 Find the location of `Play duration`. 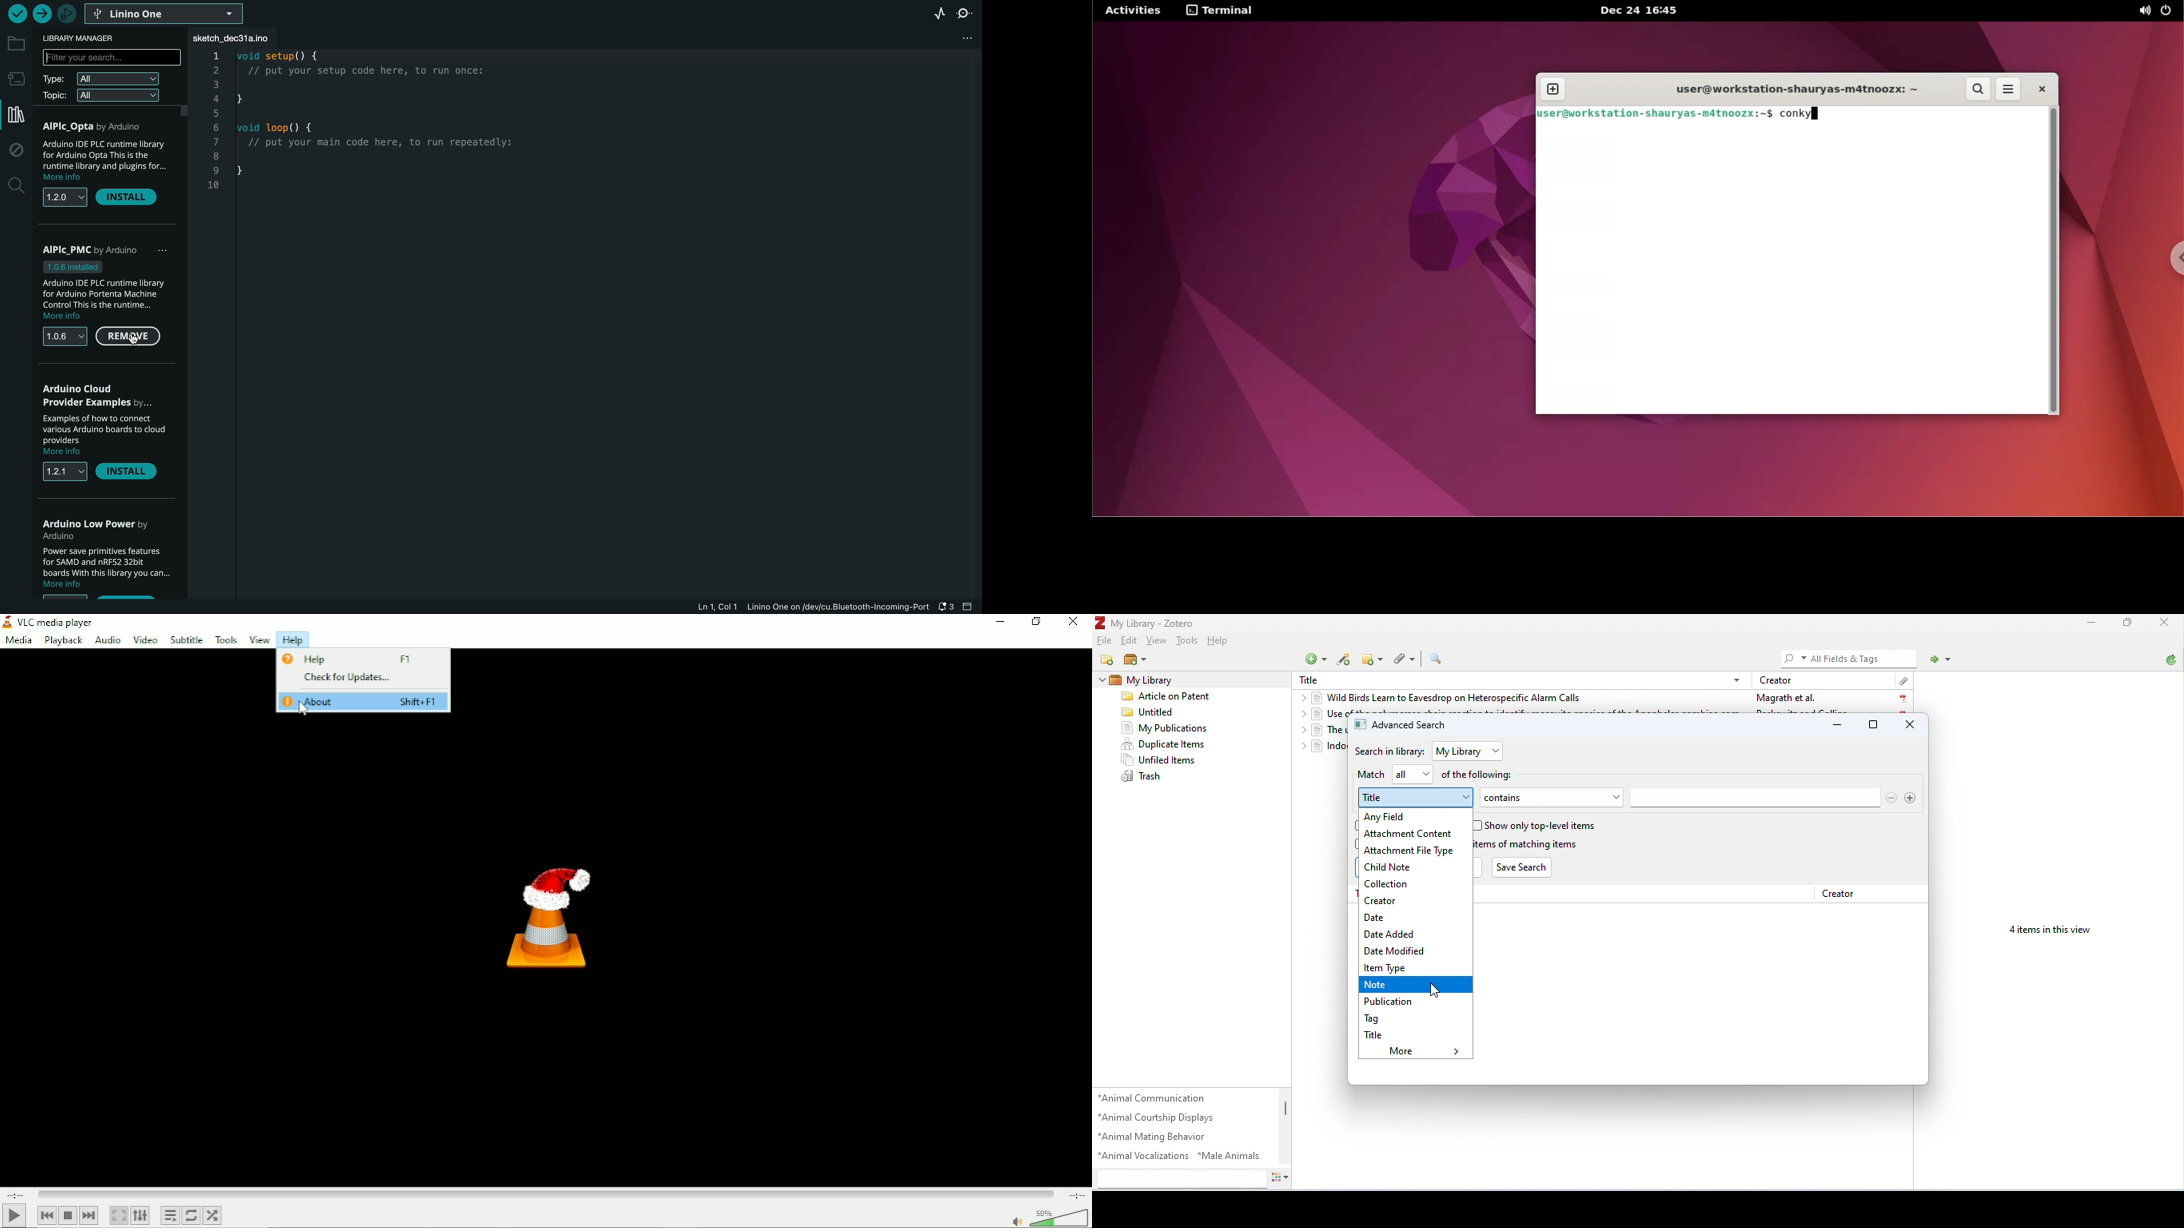

Play duration is located at coordinates (545, 1195).